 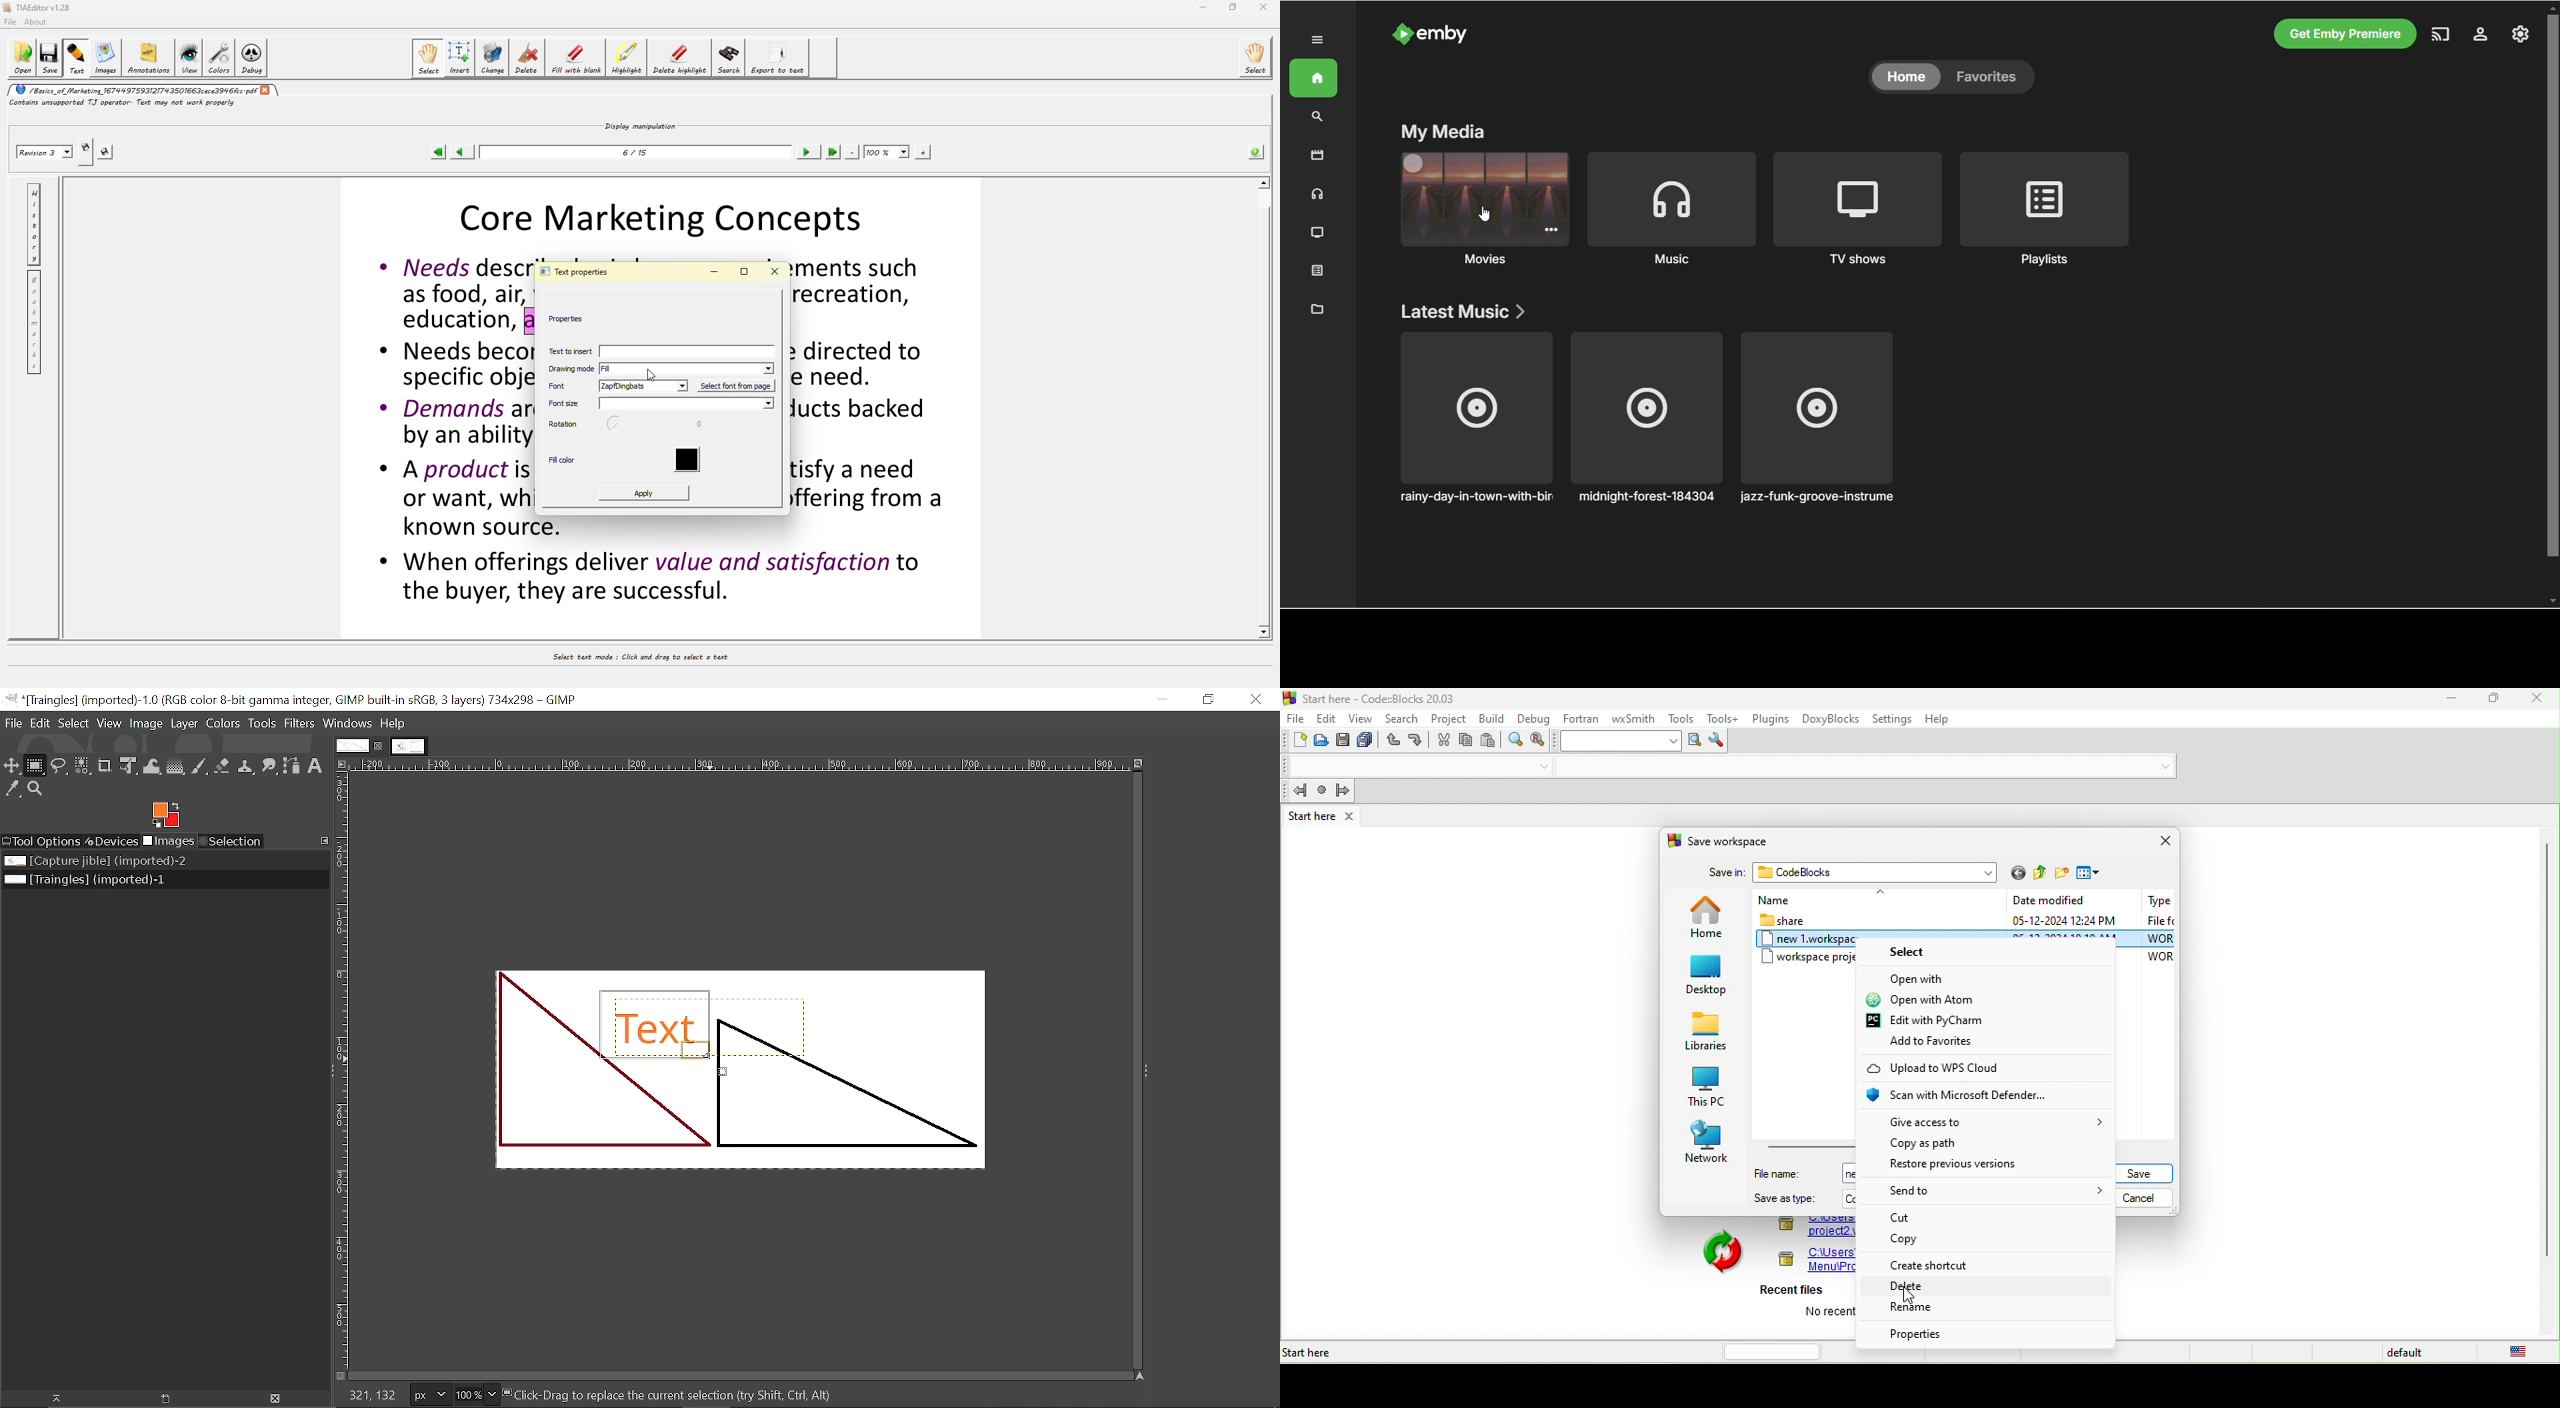 What do you see at coordinates (379, 745) in the screenshot?
I see `Close current tab` at bounding box center [379, 745].